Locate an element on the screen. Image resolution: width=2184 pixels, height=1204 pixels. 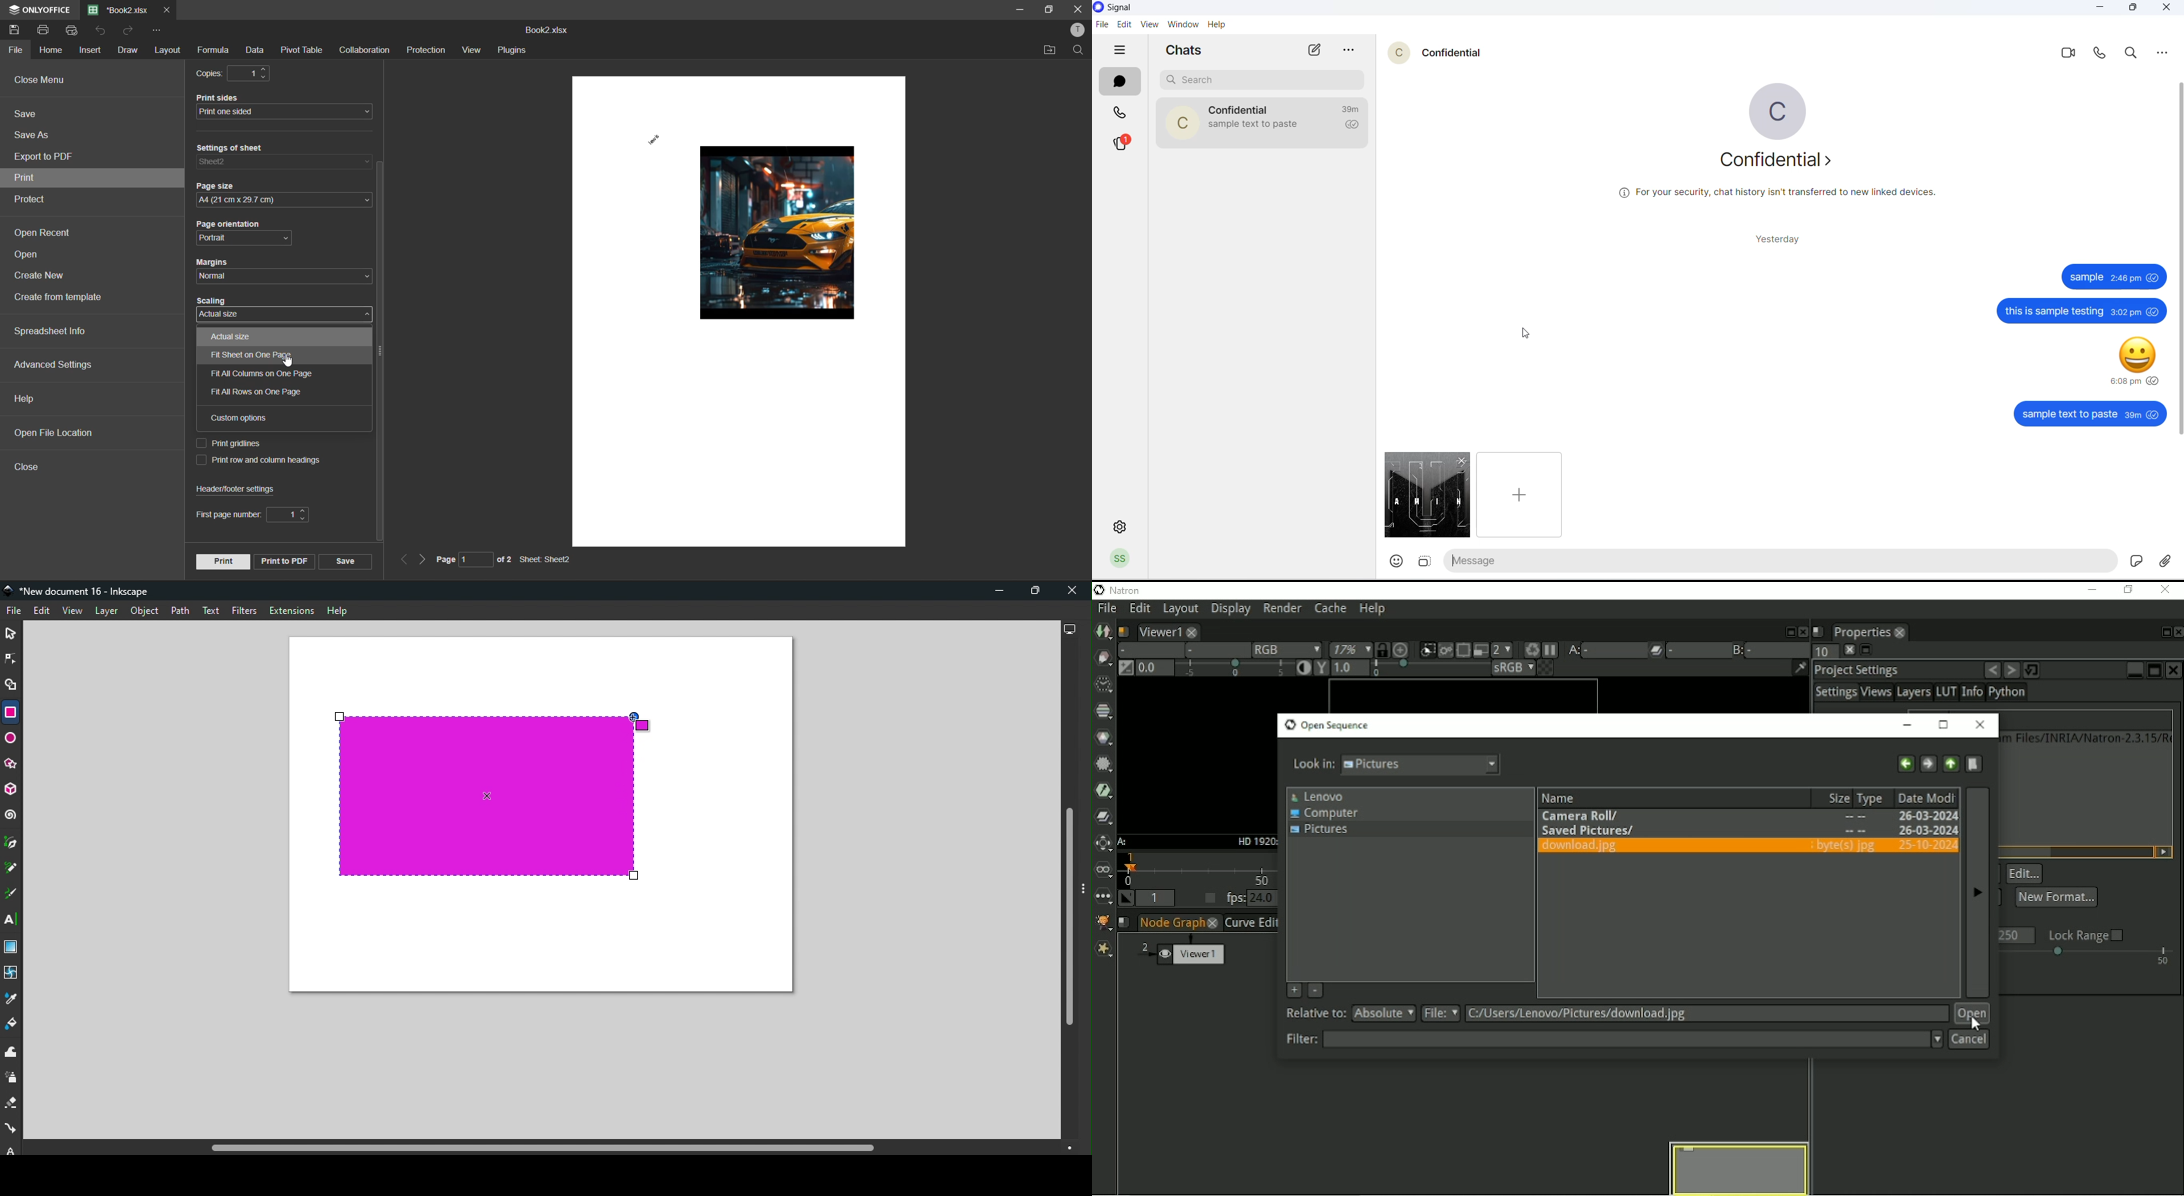
print sides is located at coordinates (228, 97).